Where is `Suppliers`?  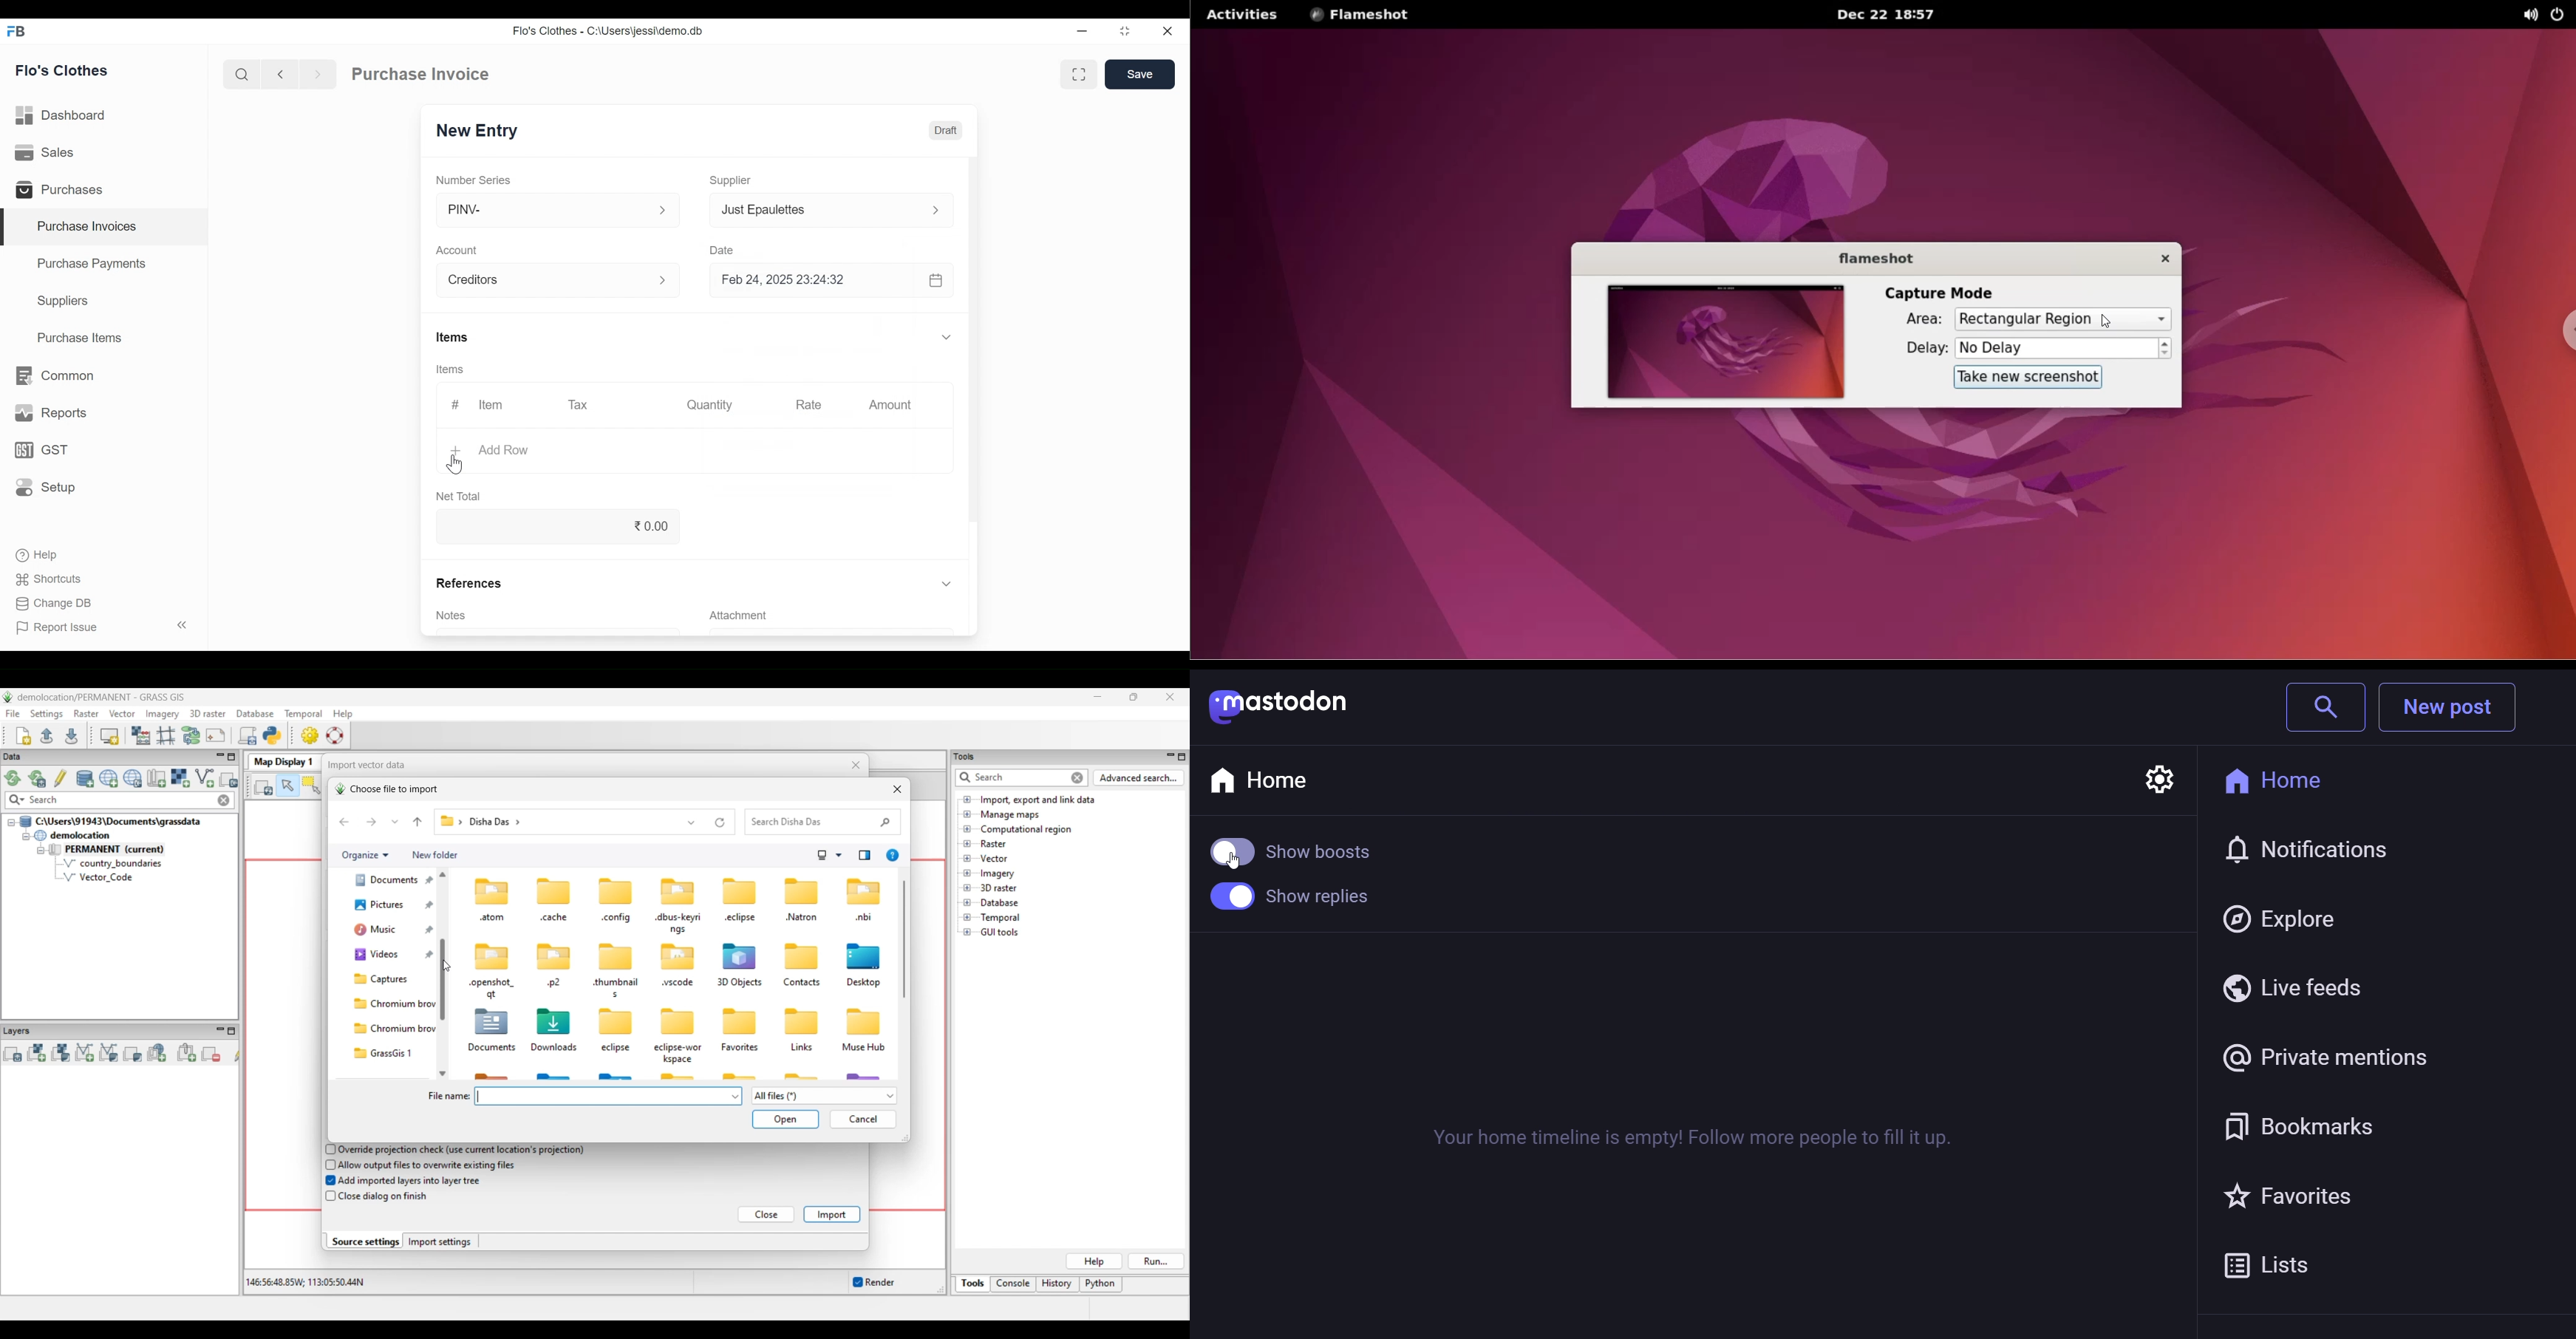
Suppliers is located at coordinates (65, 303).